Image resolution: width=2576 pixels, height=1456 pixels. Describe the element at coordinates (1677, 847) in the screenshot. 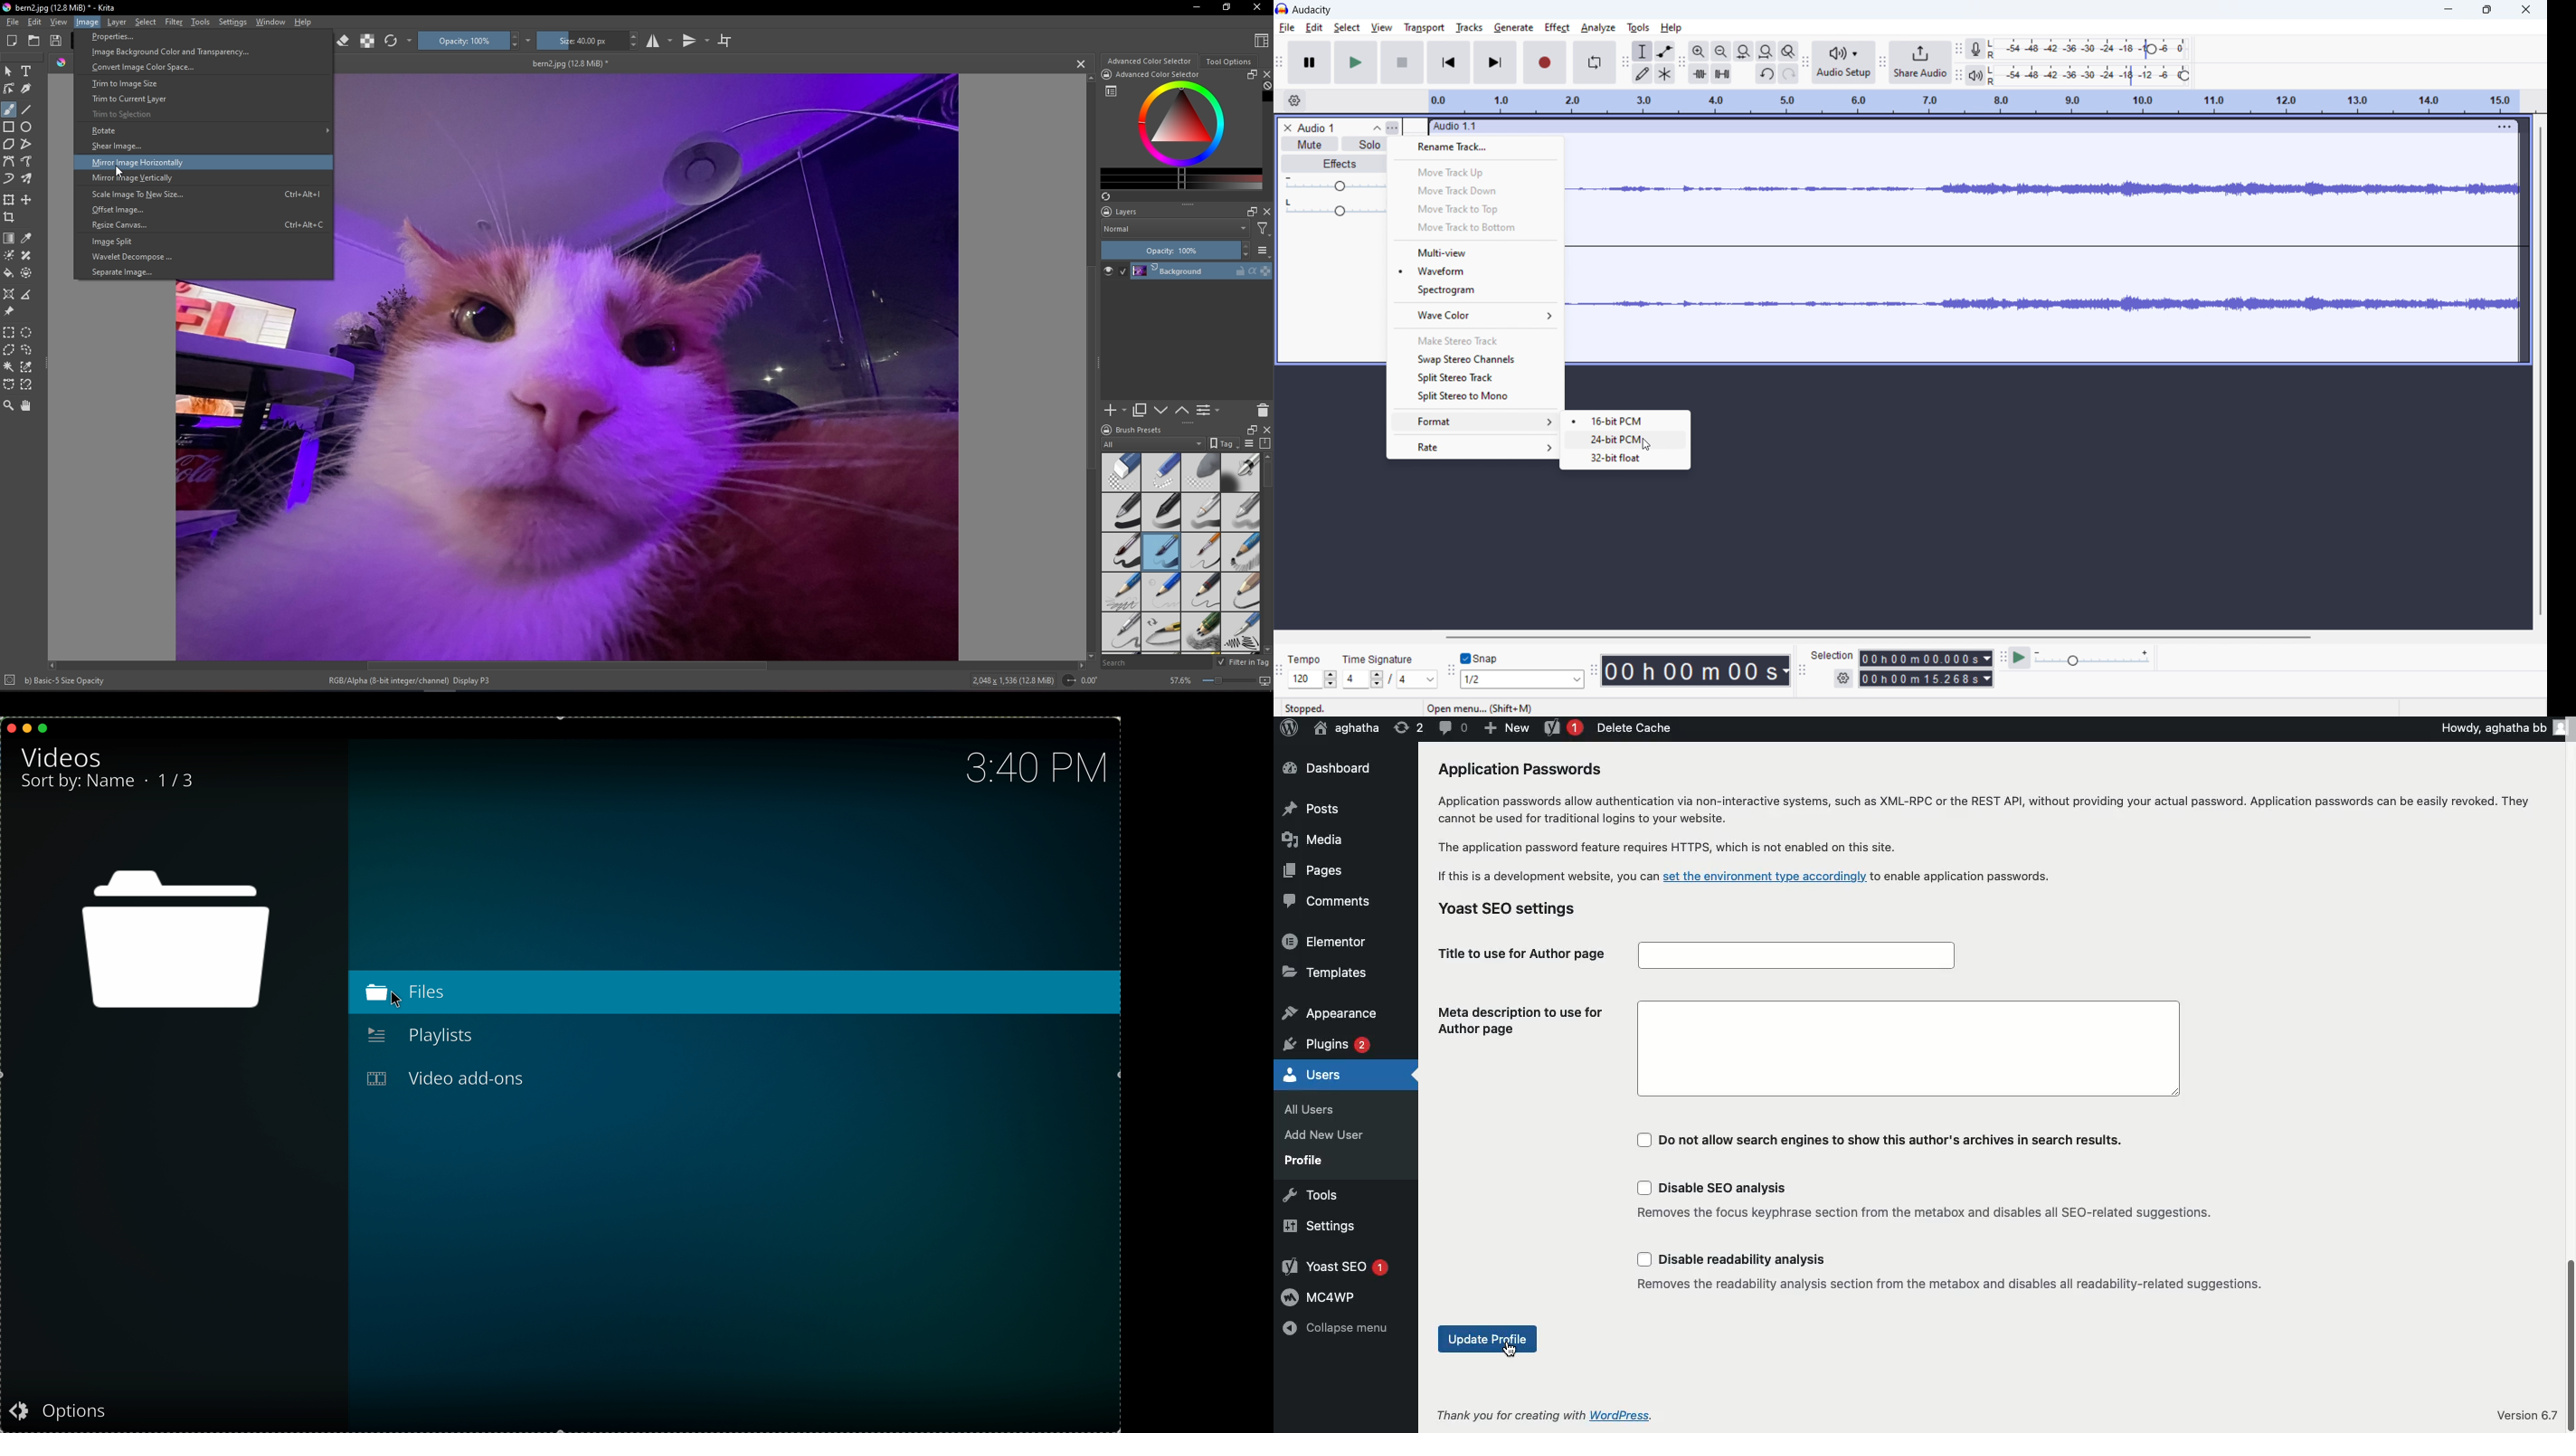

I see `| The application password feature requires HTTPS, which is not enabled on this site.` at that location.